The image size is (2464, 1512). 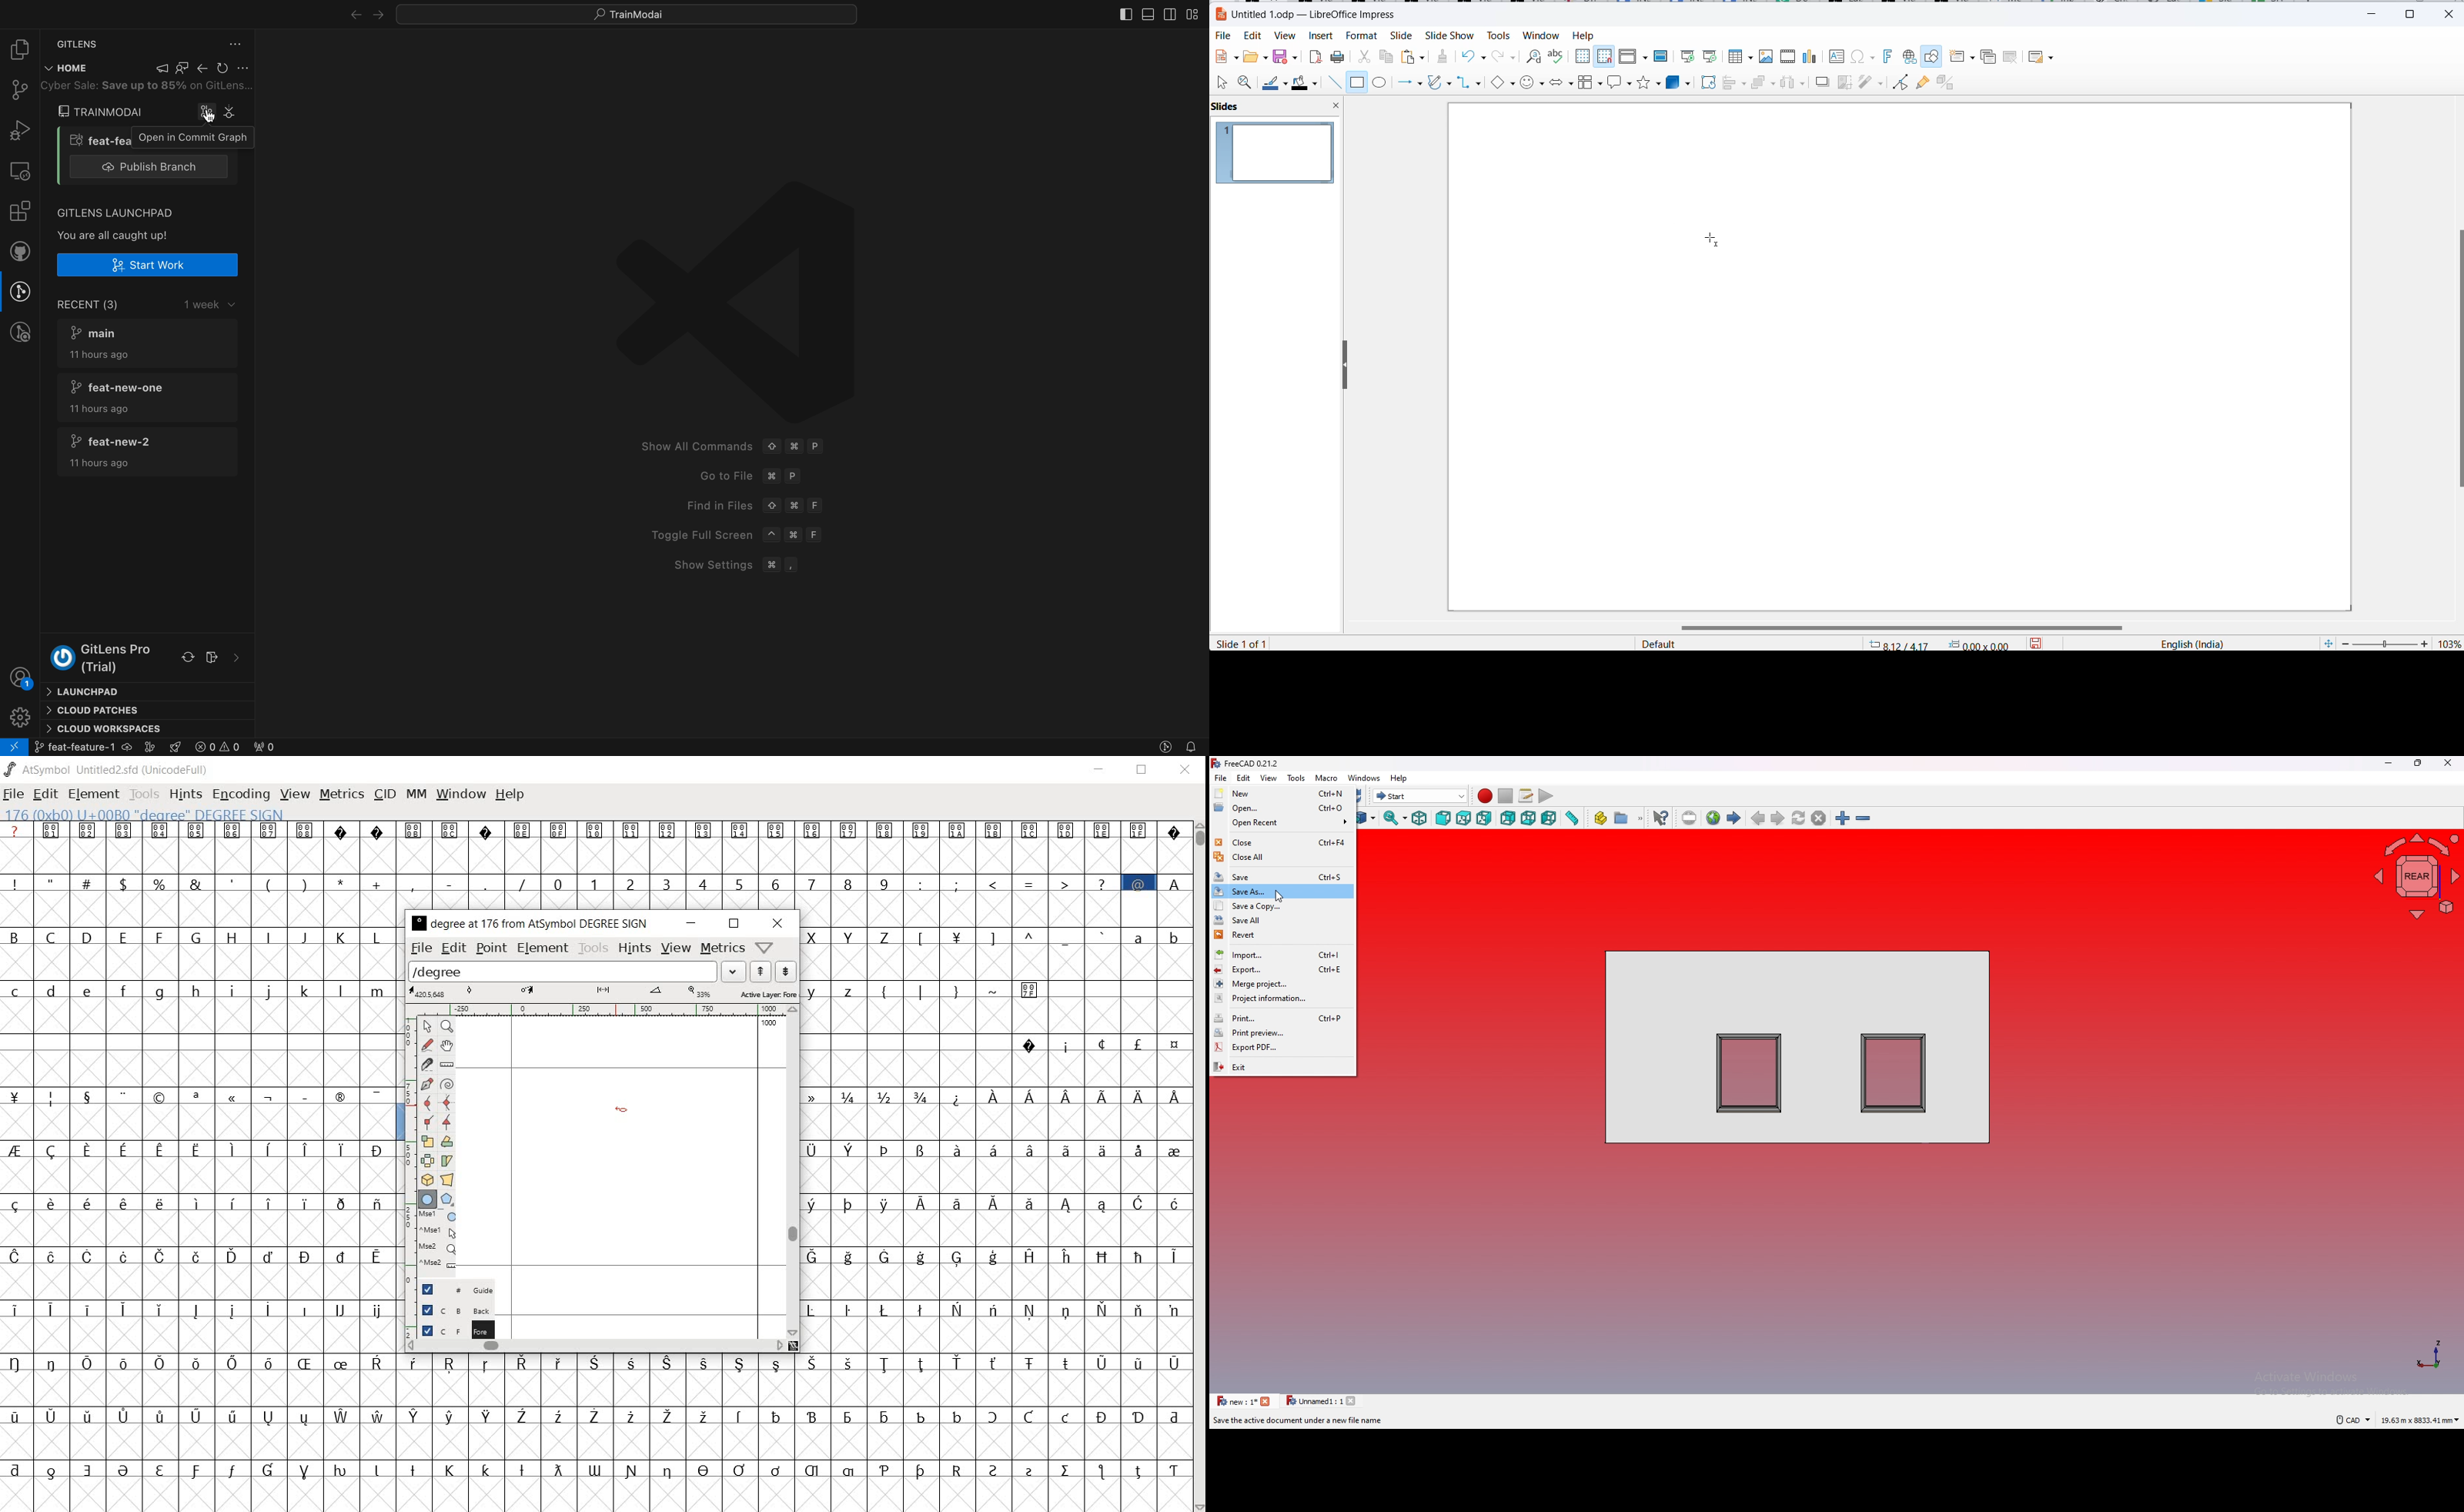 What do you see at coordinates (1364, 796) in the screenshot?
I see `refresh` at bounding box center [1364, 796].